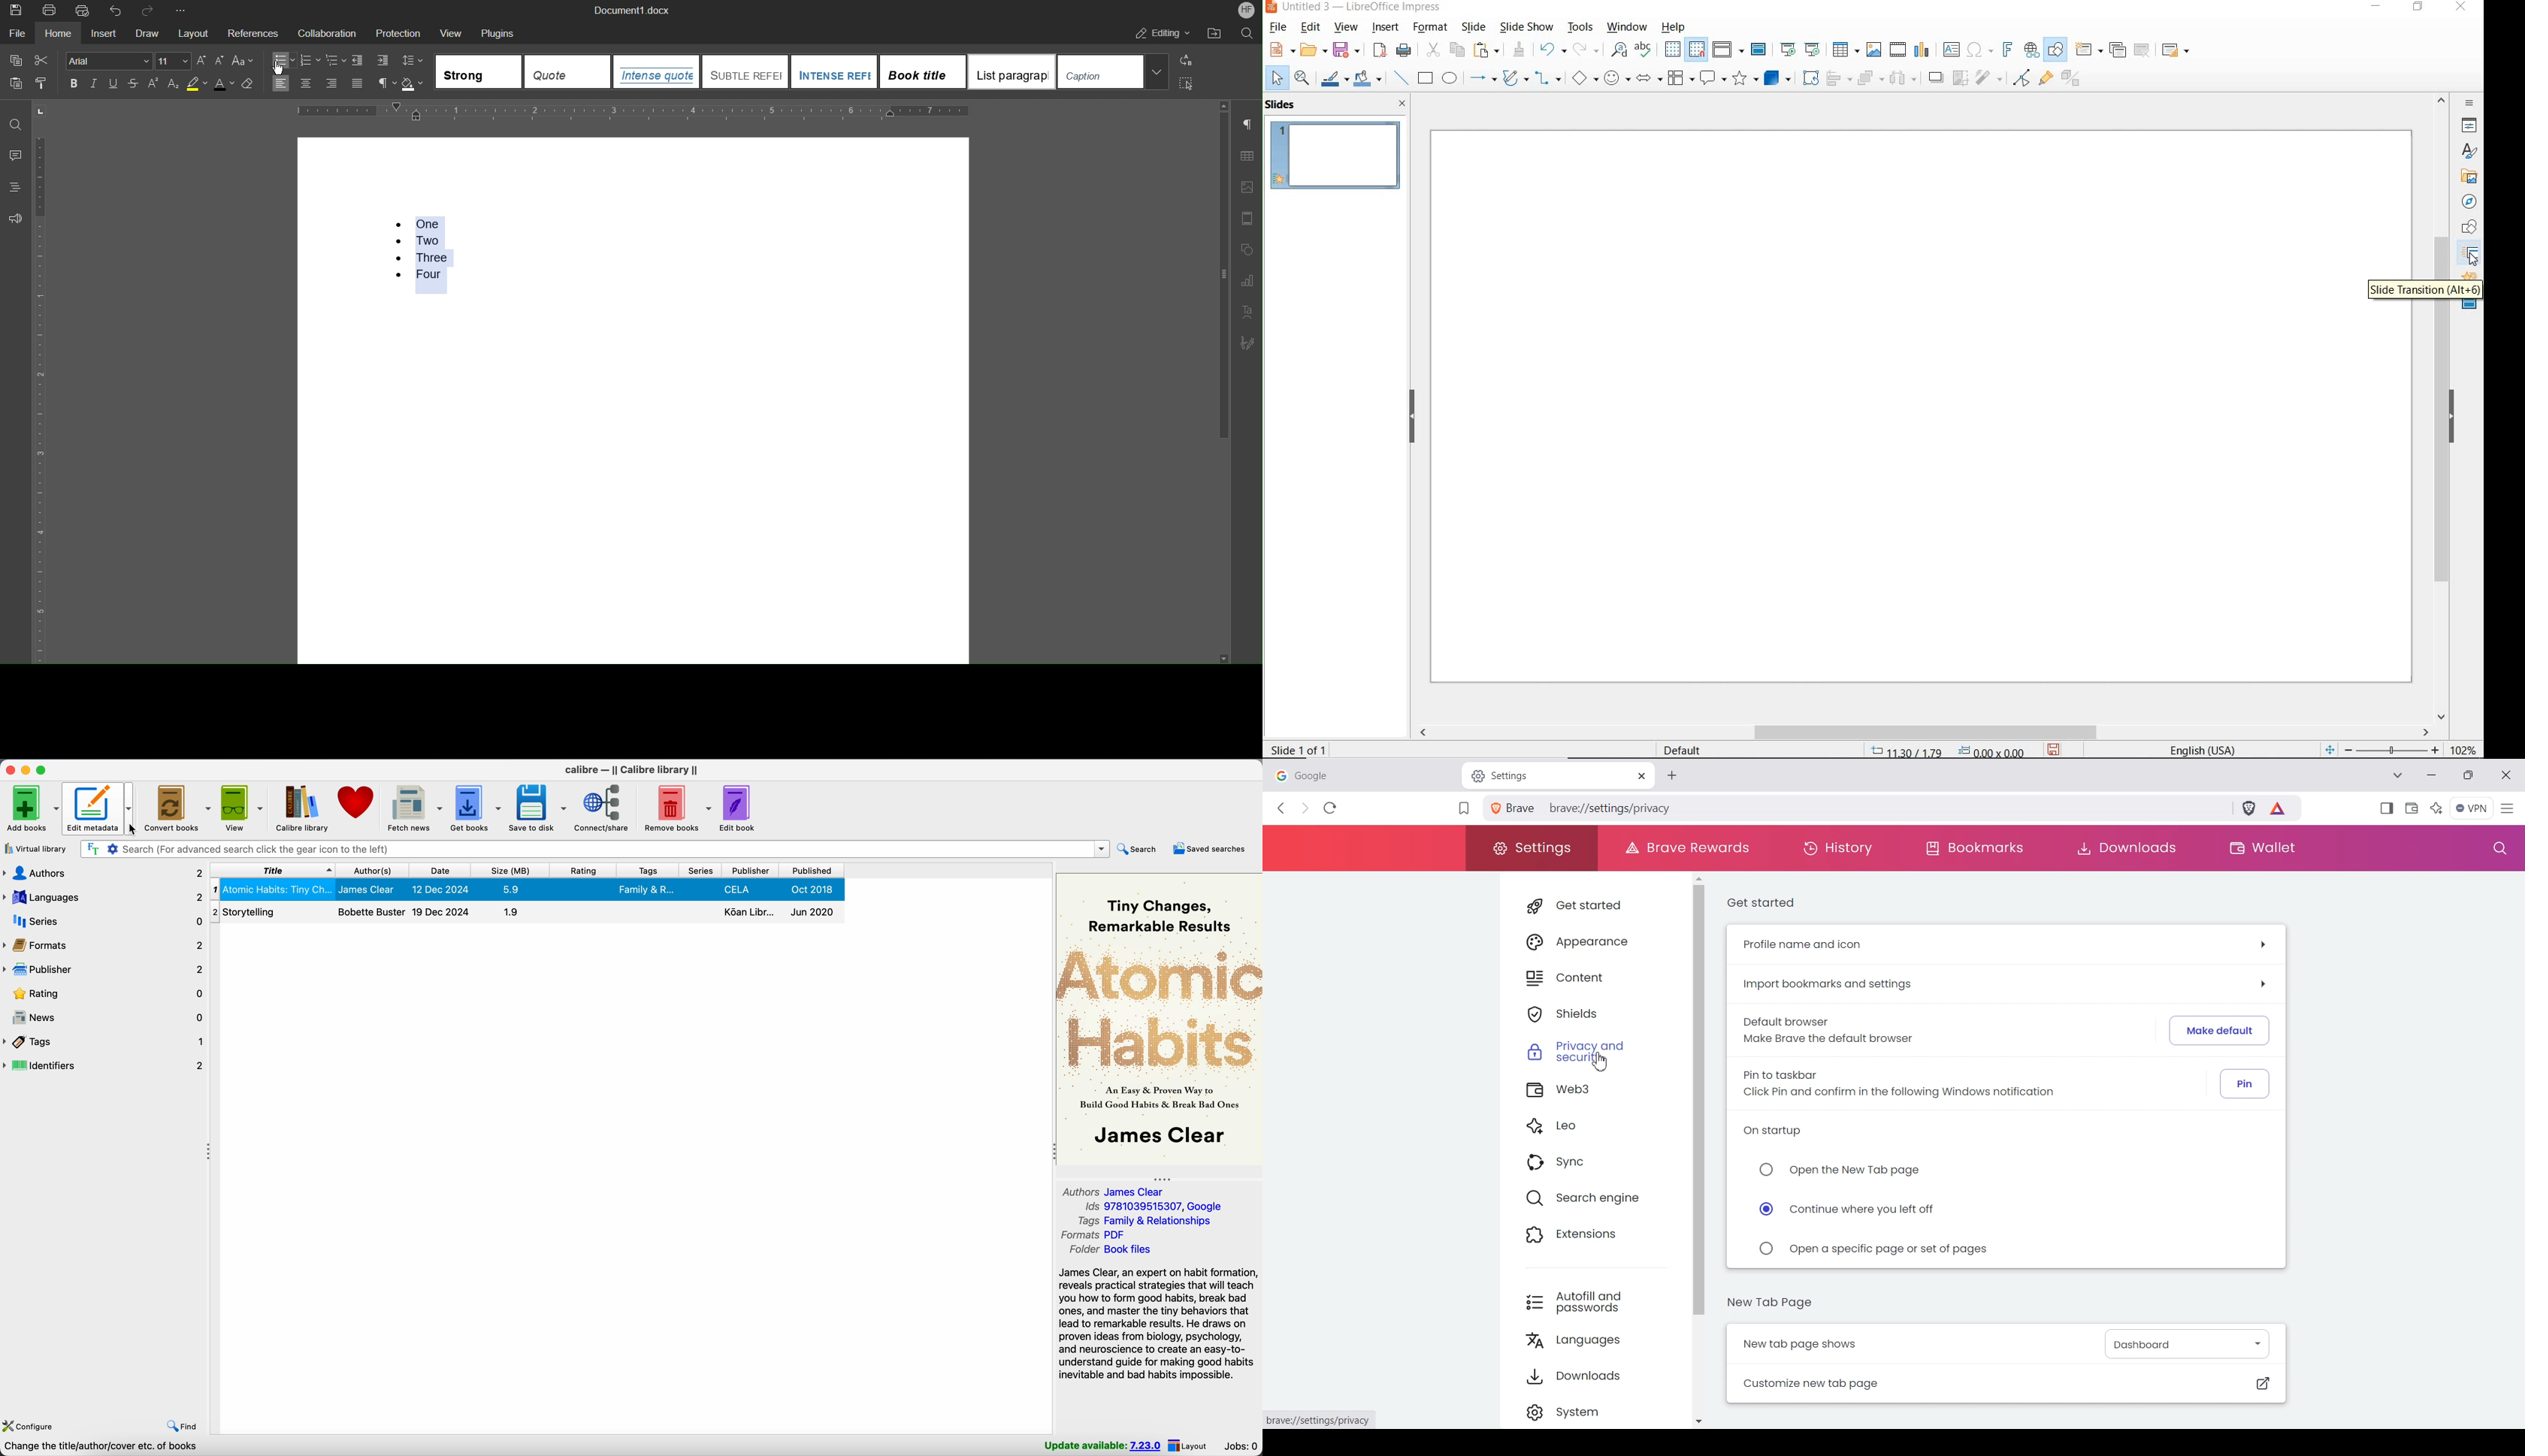 Image resolution: width=2548 pixels, height=1456 pixels. Describe the element at coordinates (2118, 50) in the screenshot. I see `DUPLICATE SLIDE` at that location.